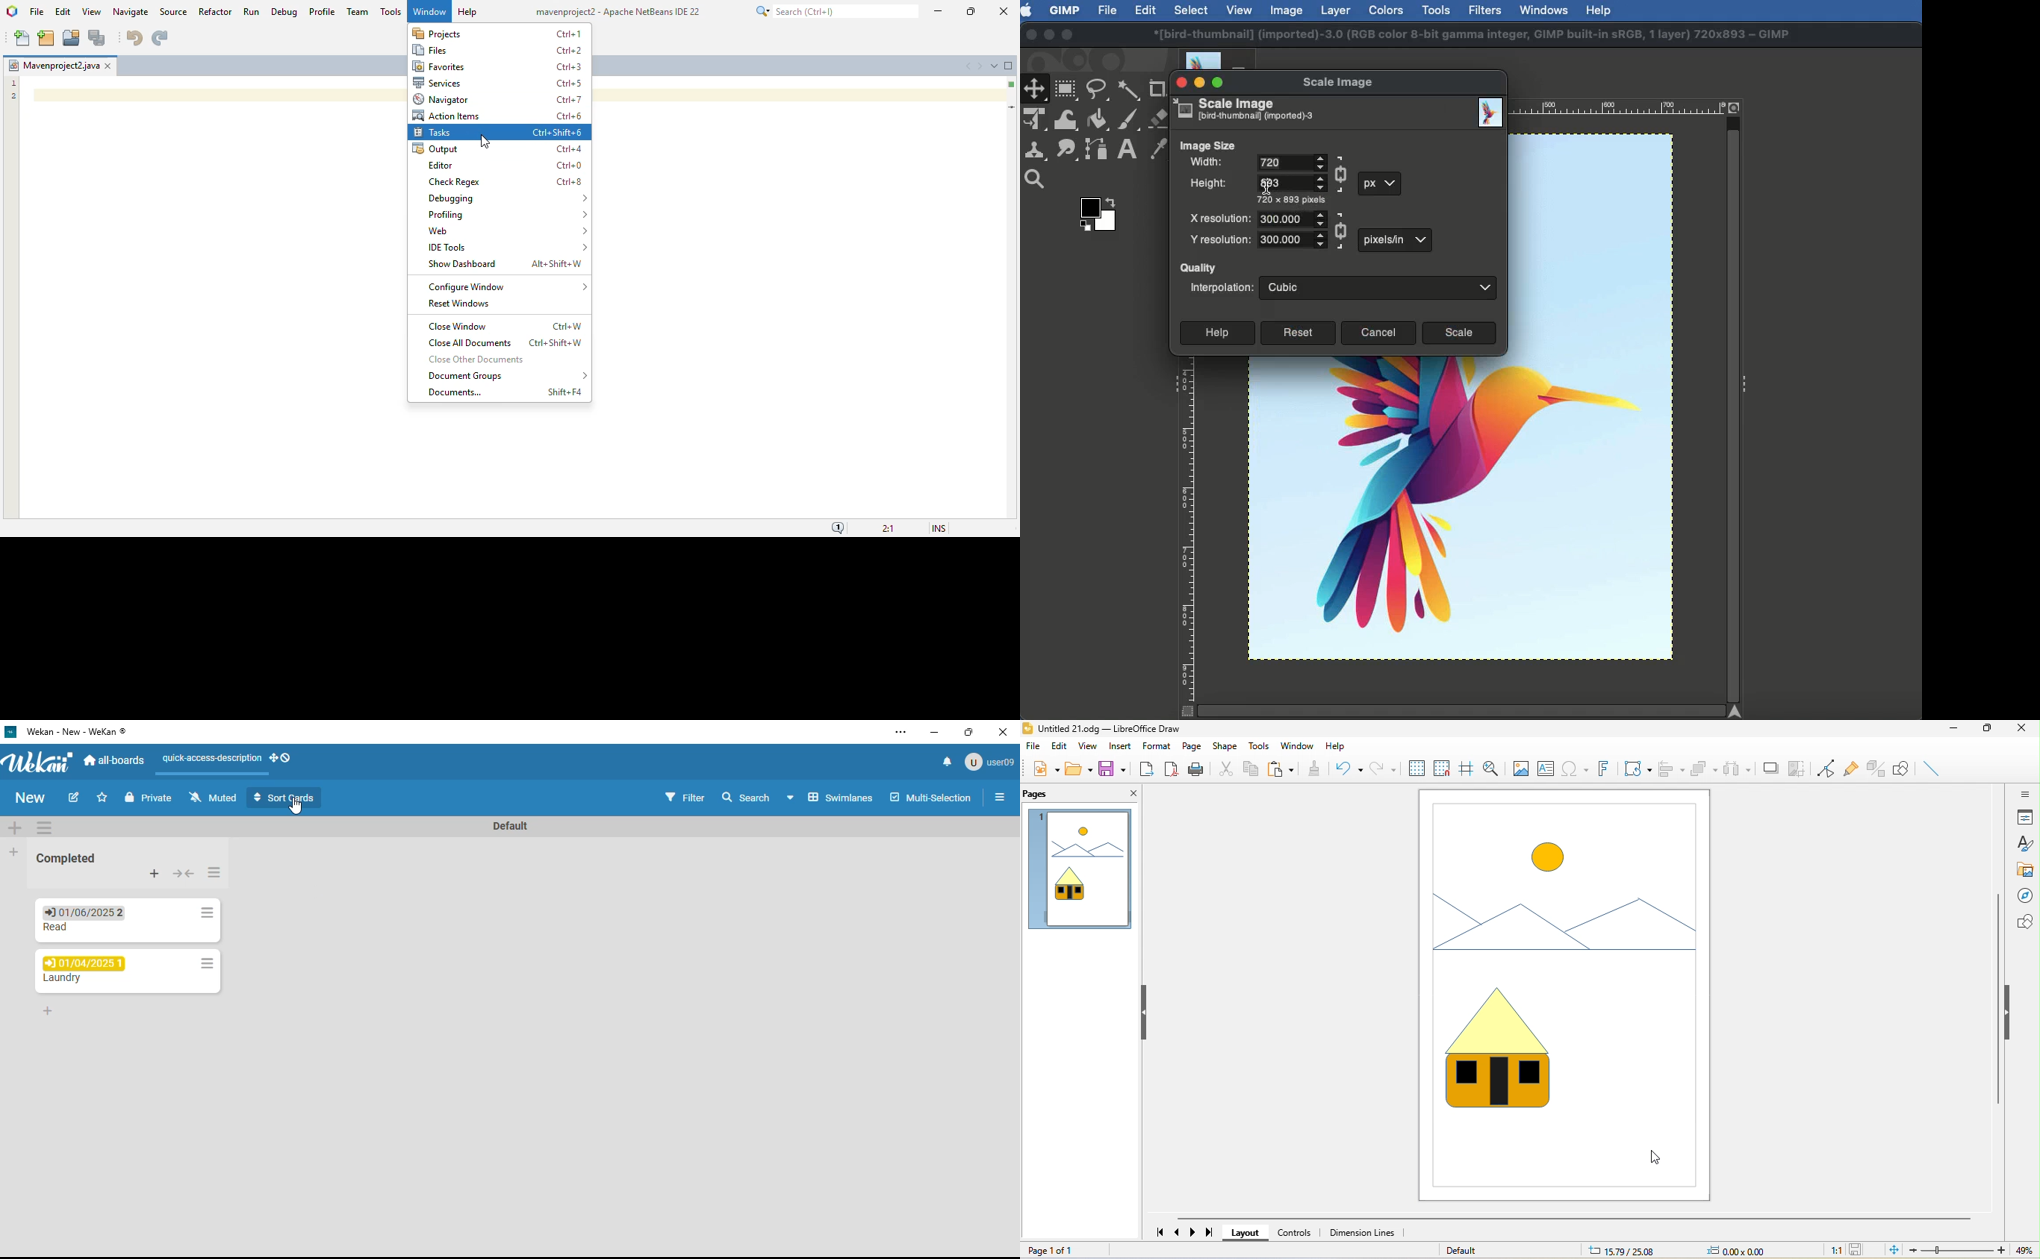  Describe the element at coordinates (1985, 731) in the screenshot. I see `maximize` at that location.